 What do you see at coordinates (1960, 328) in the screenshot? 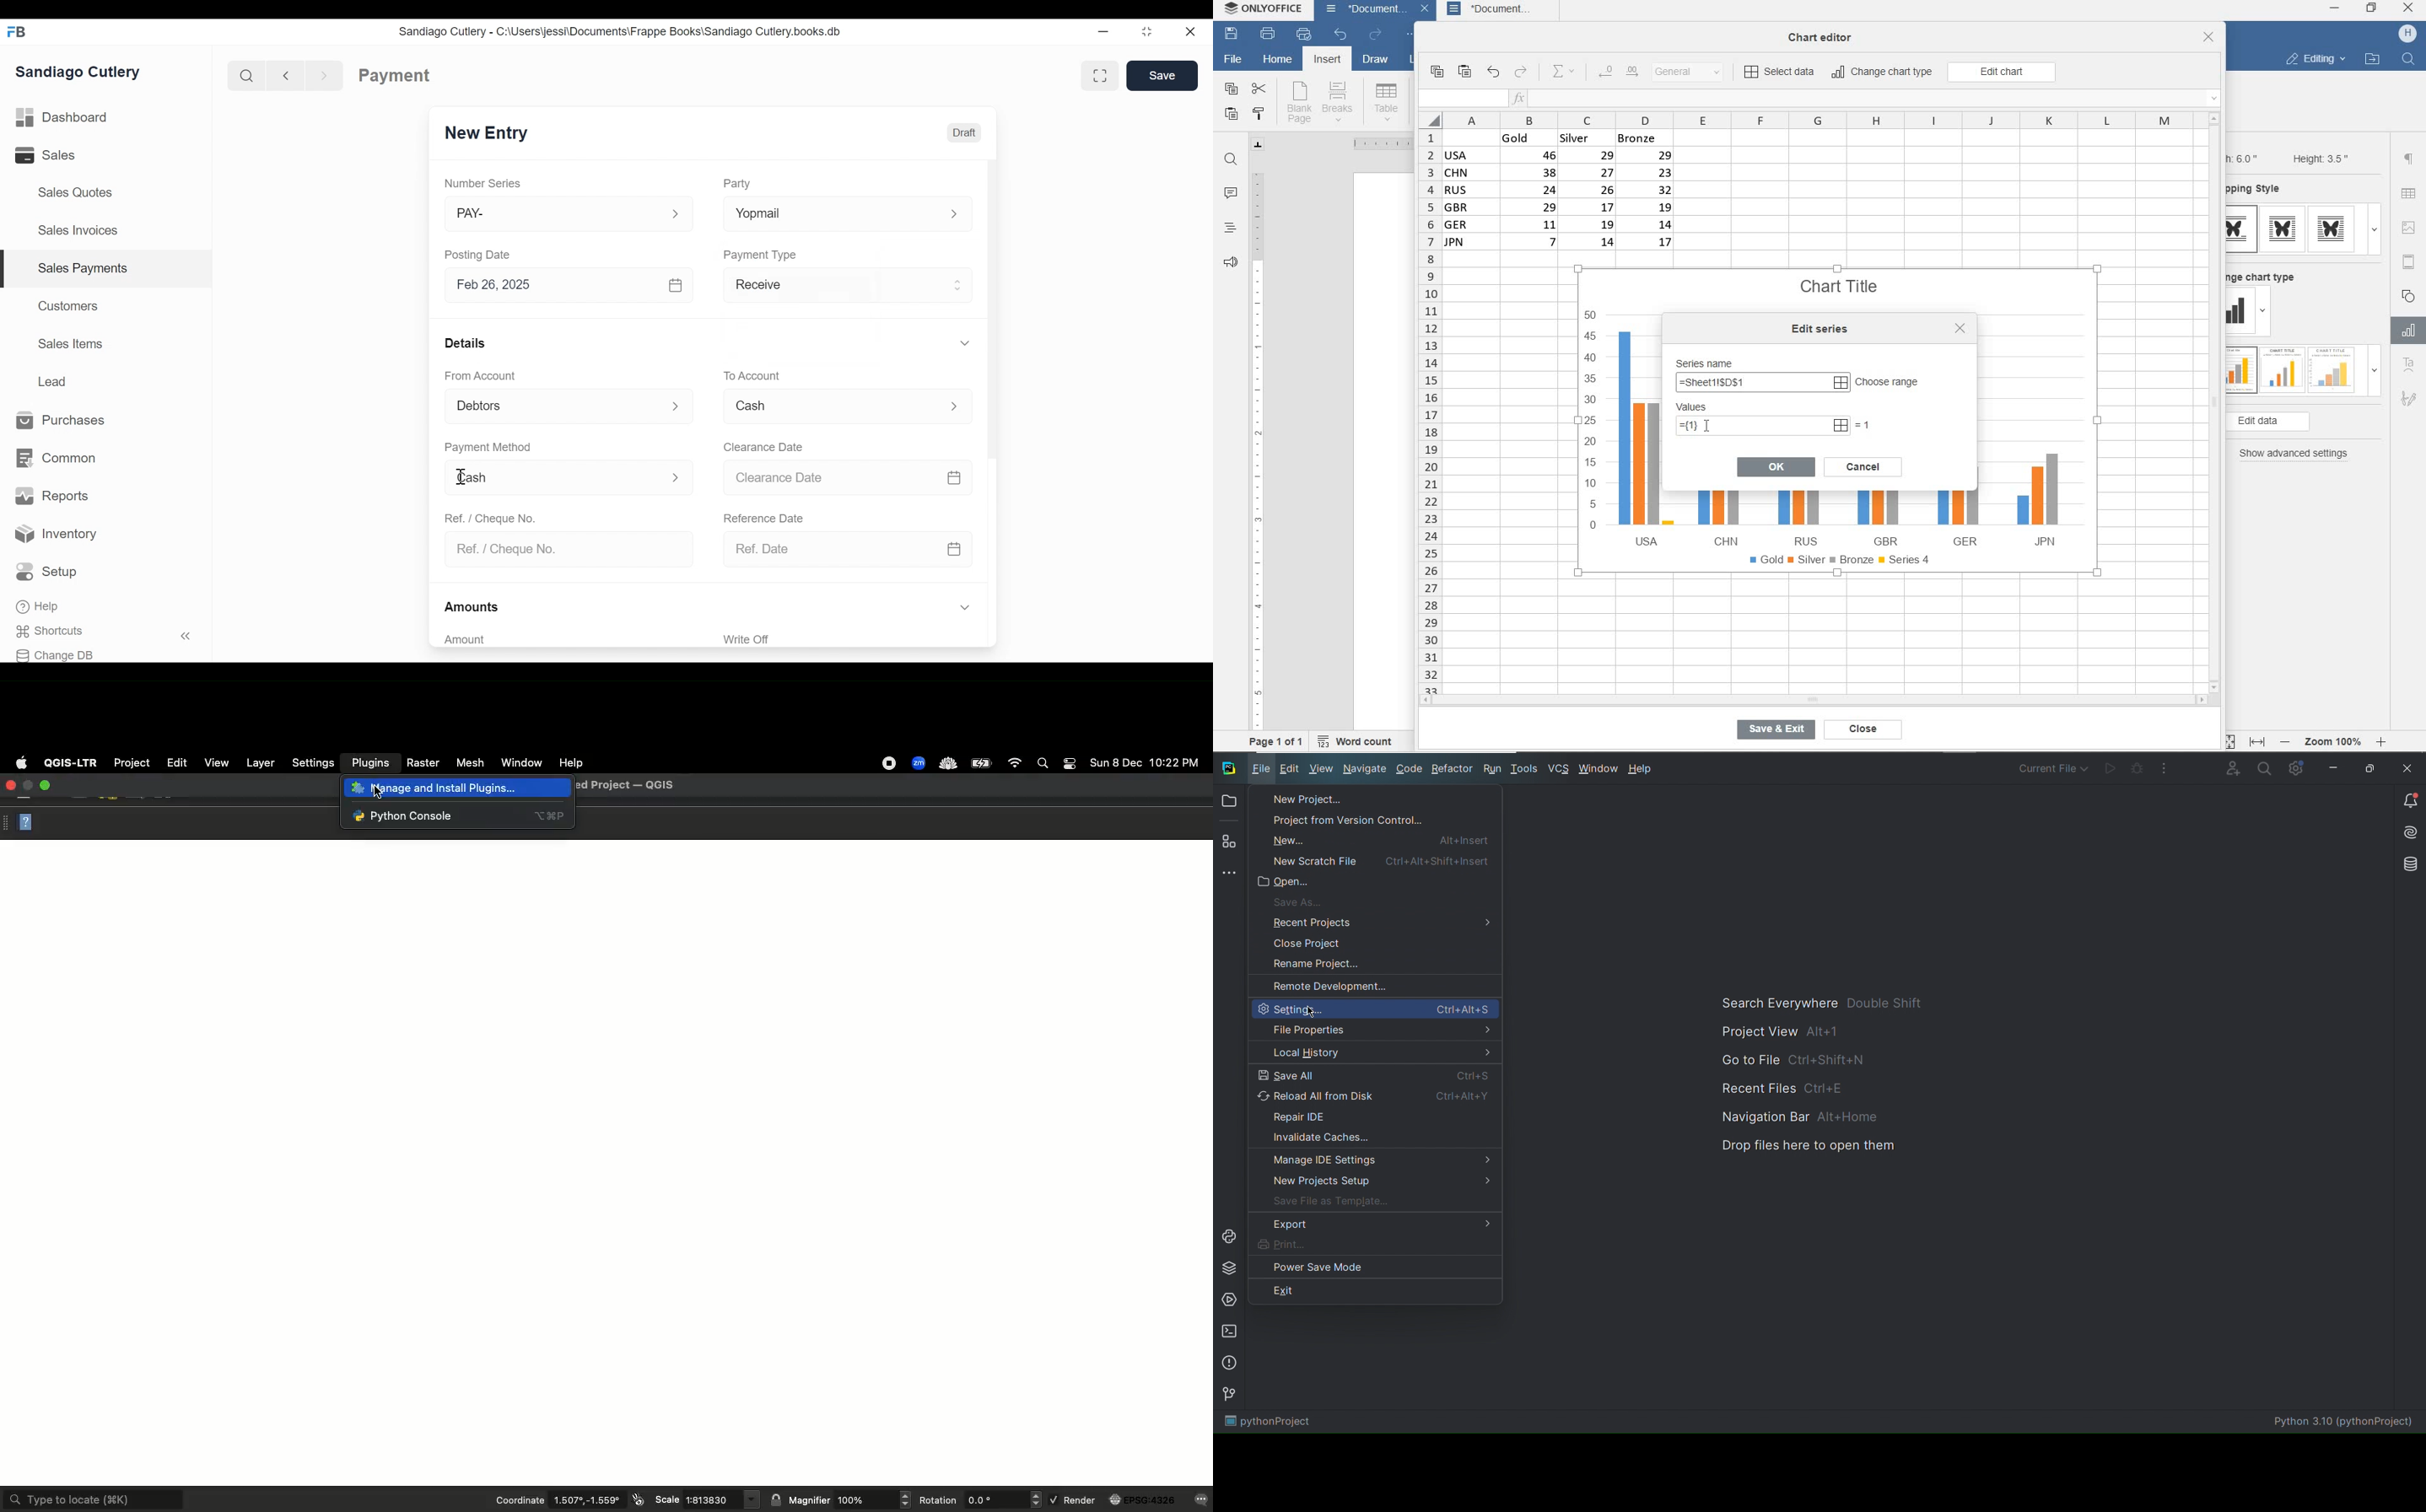
I see `lose` at bounding box center [1960, 328].